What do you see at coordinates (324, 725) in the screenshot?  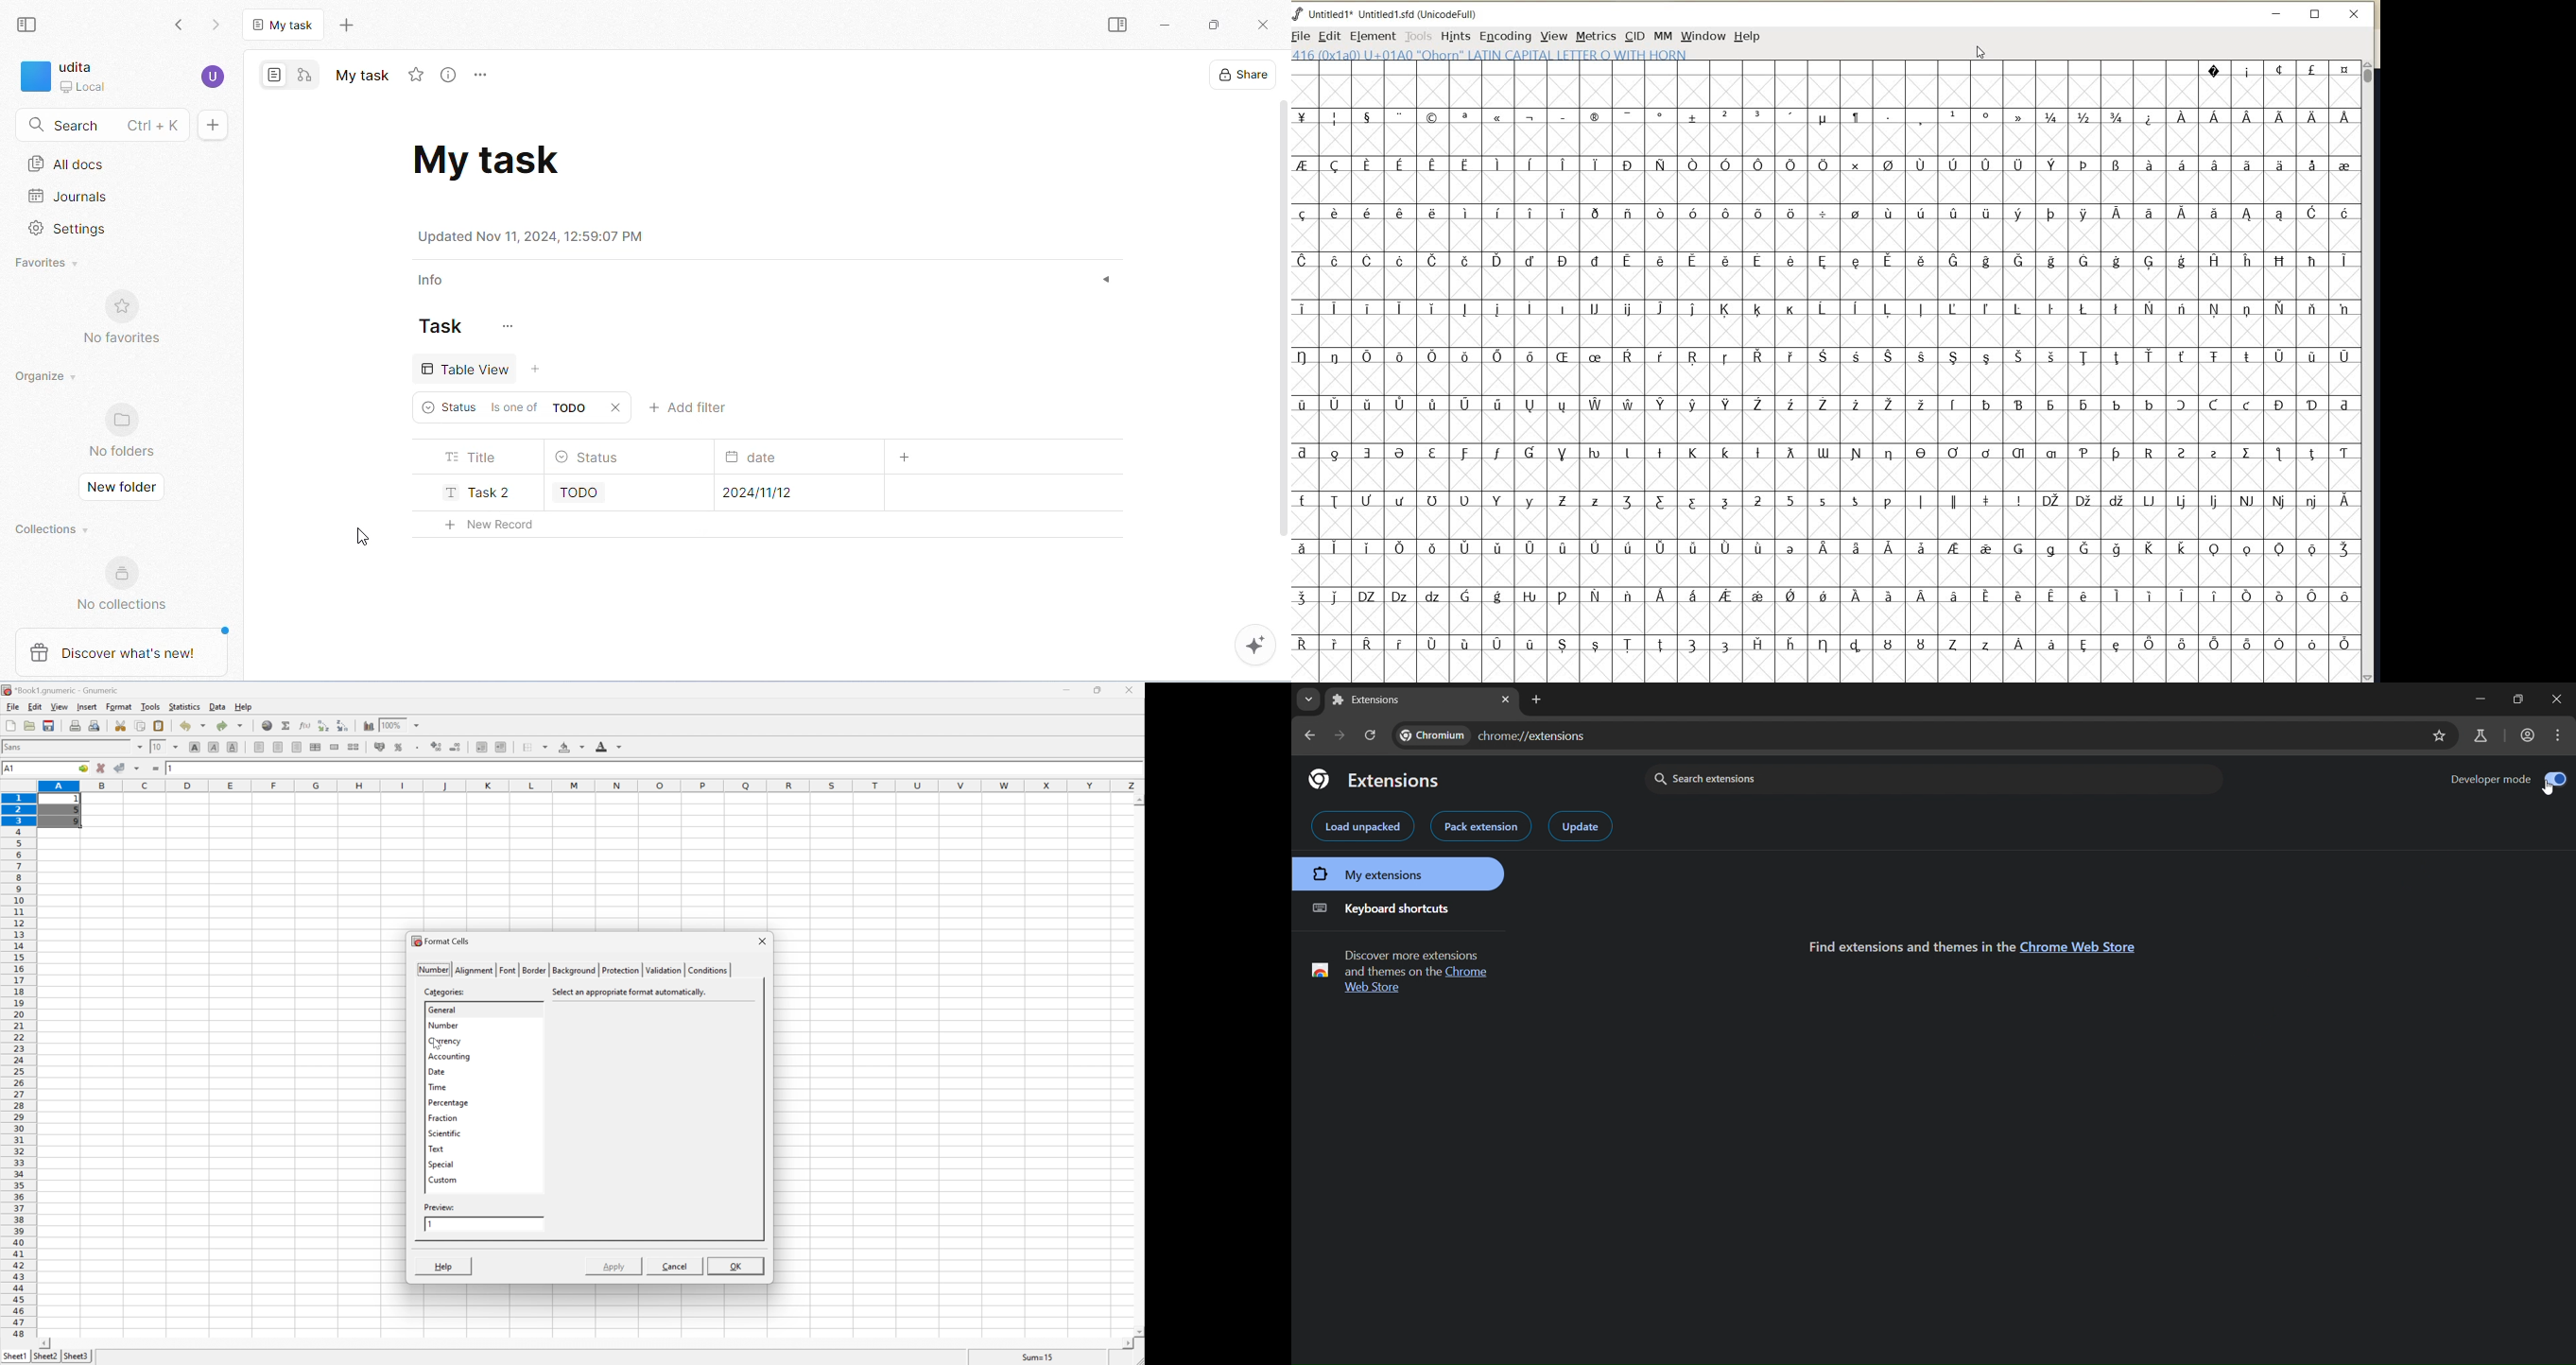 I see `Sort the selected region in ascending order based on the first column selected` at bounding box center [324, 725].